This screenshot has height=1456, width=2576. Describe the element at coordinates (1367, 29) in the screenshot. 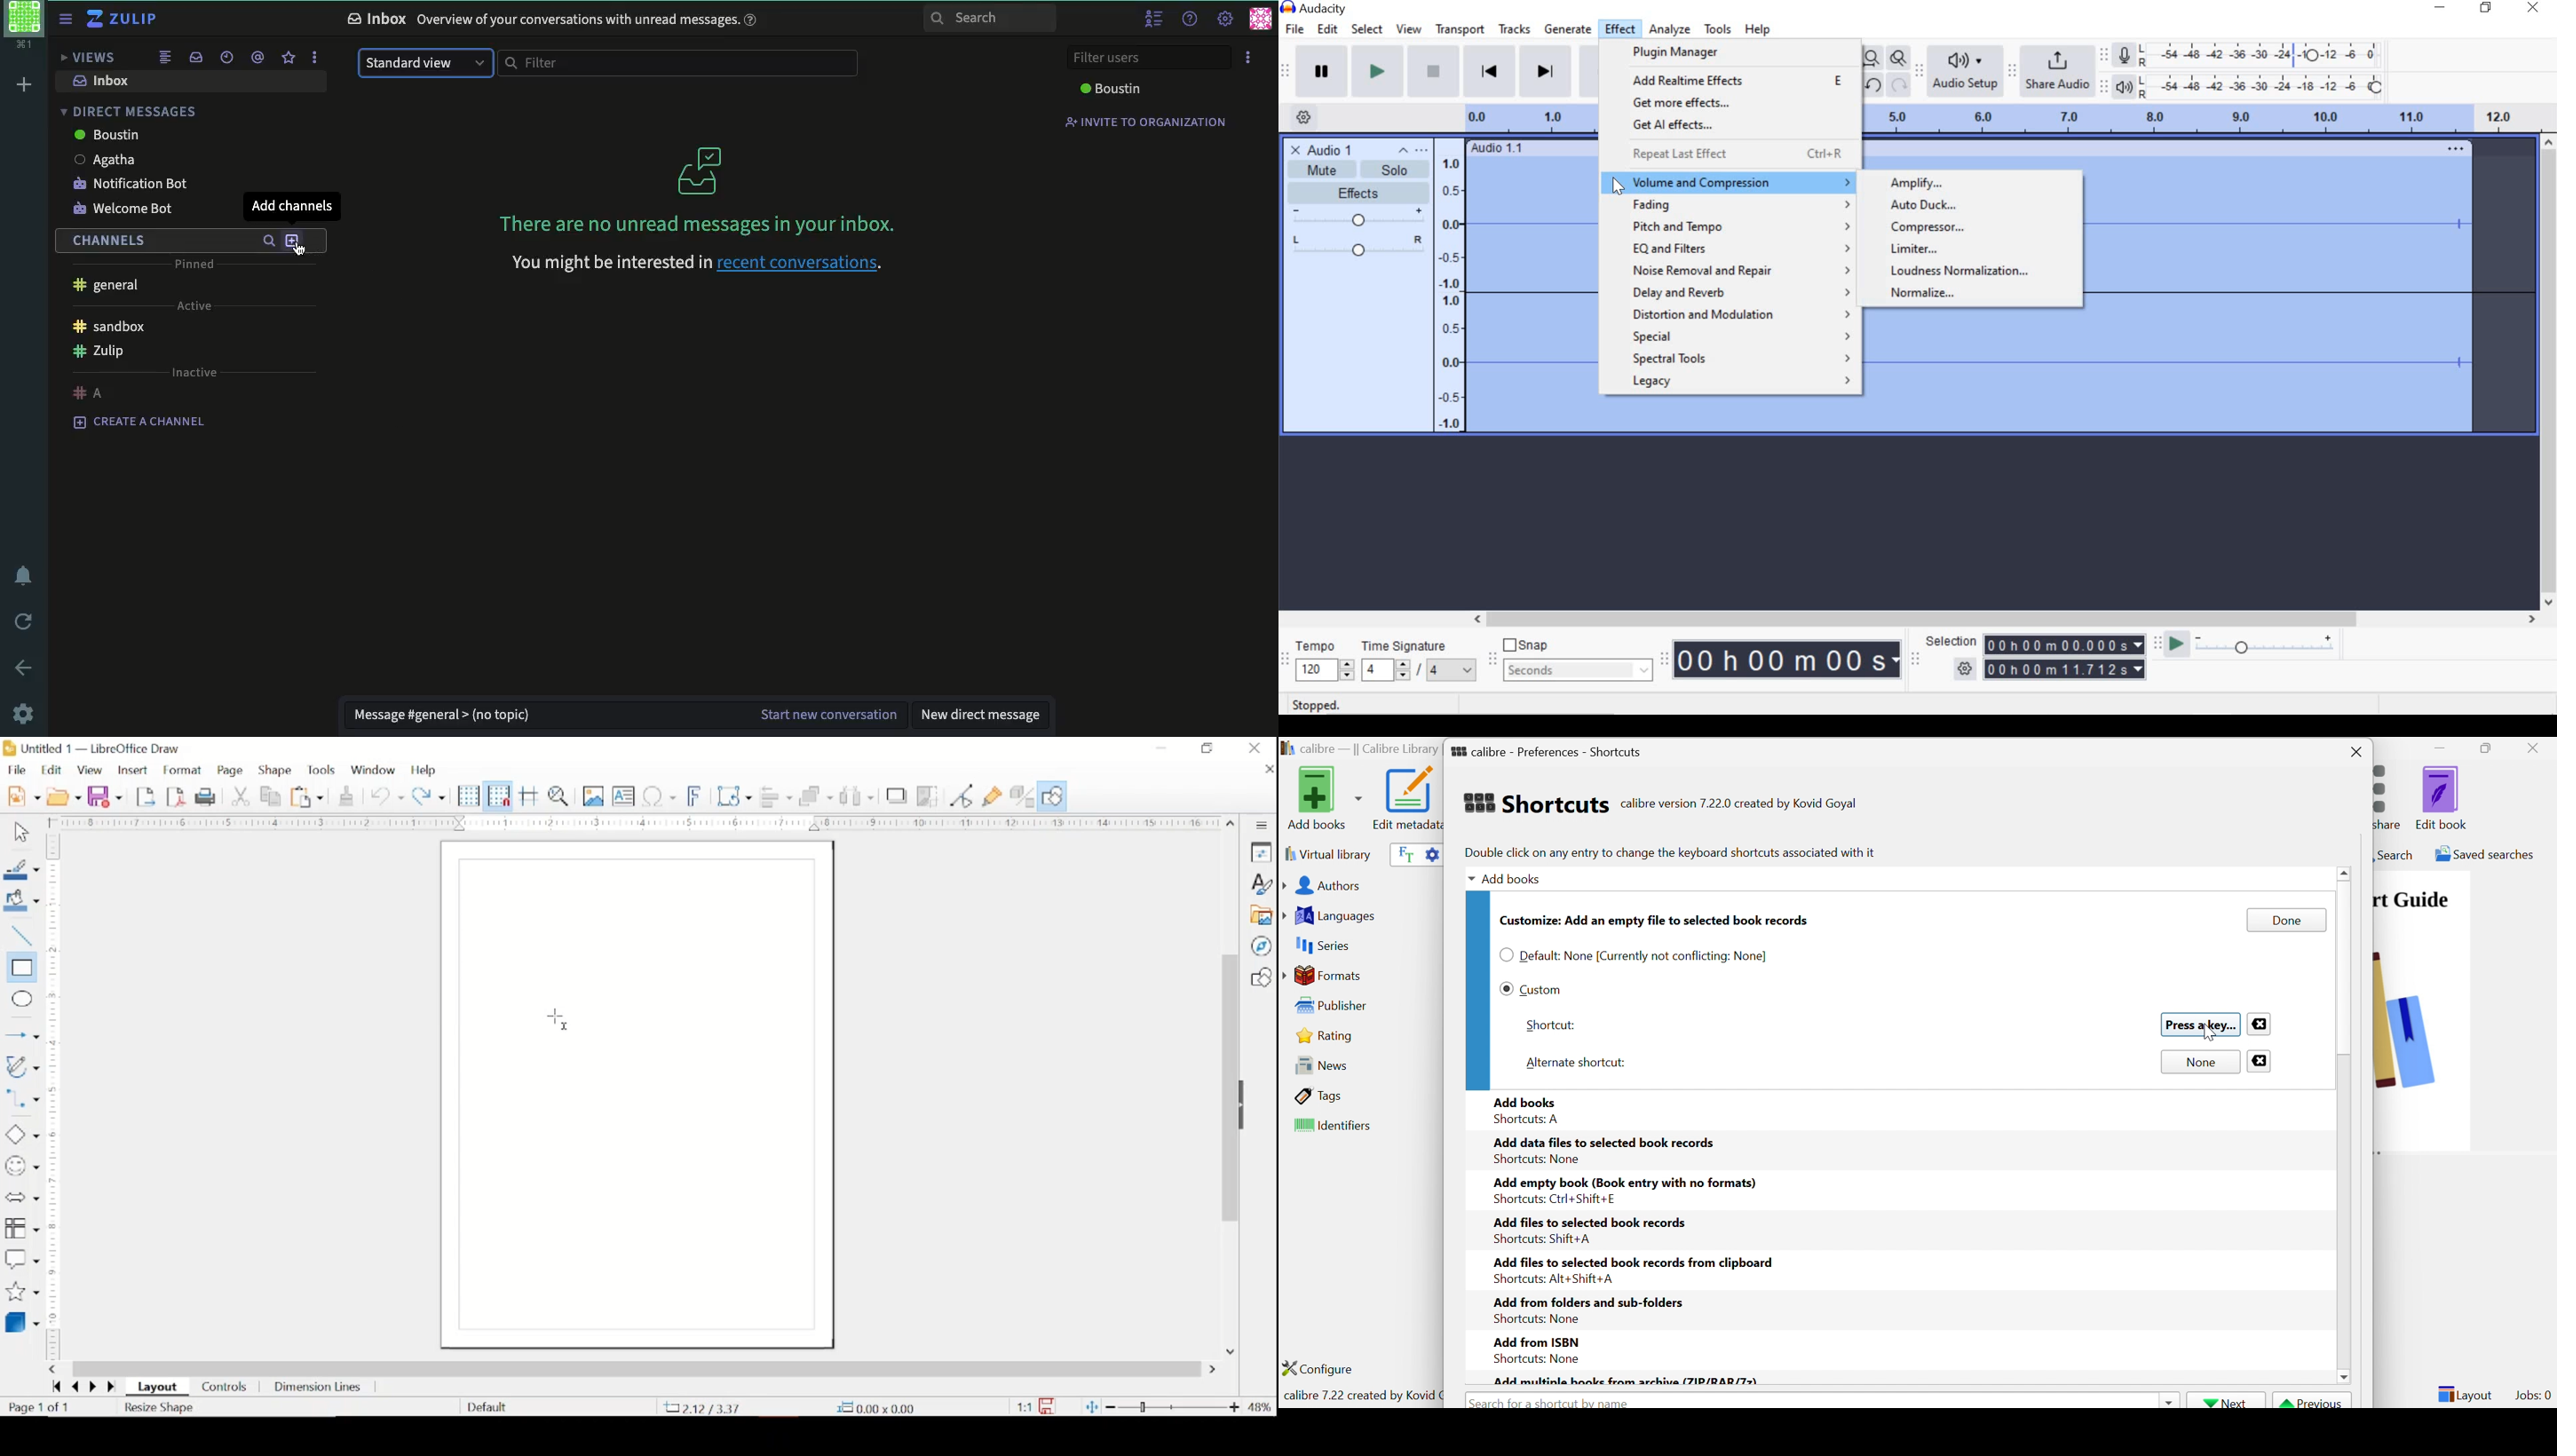

I see `select` at that location.